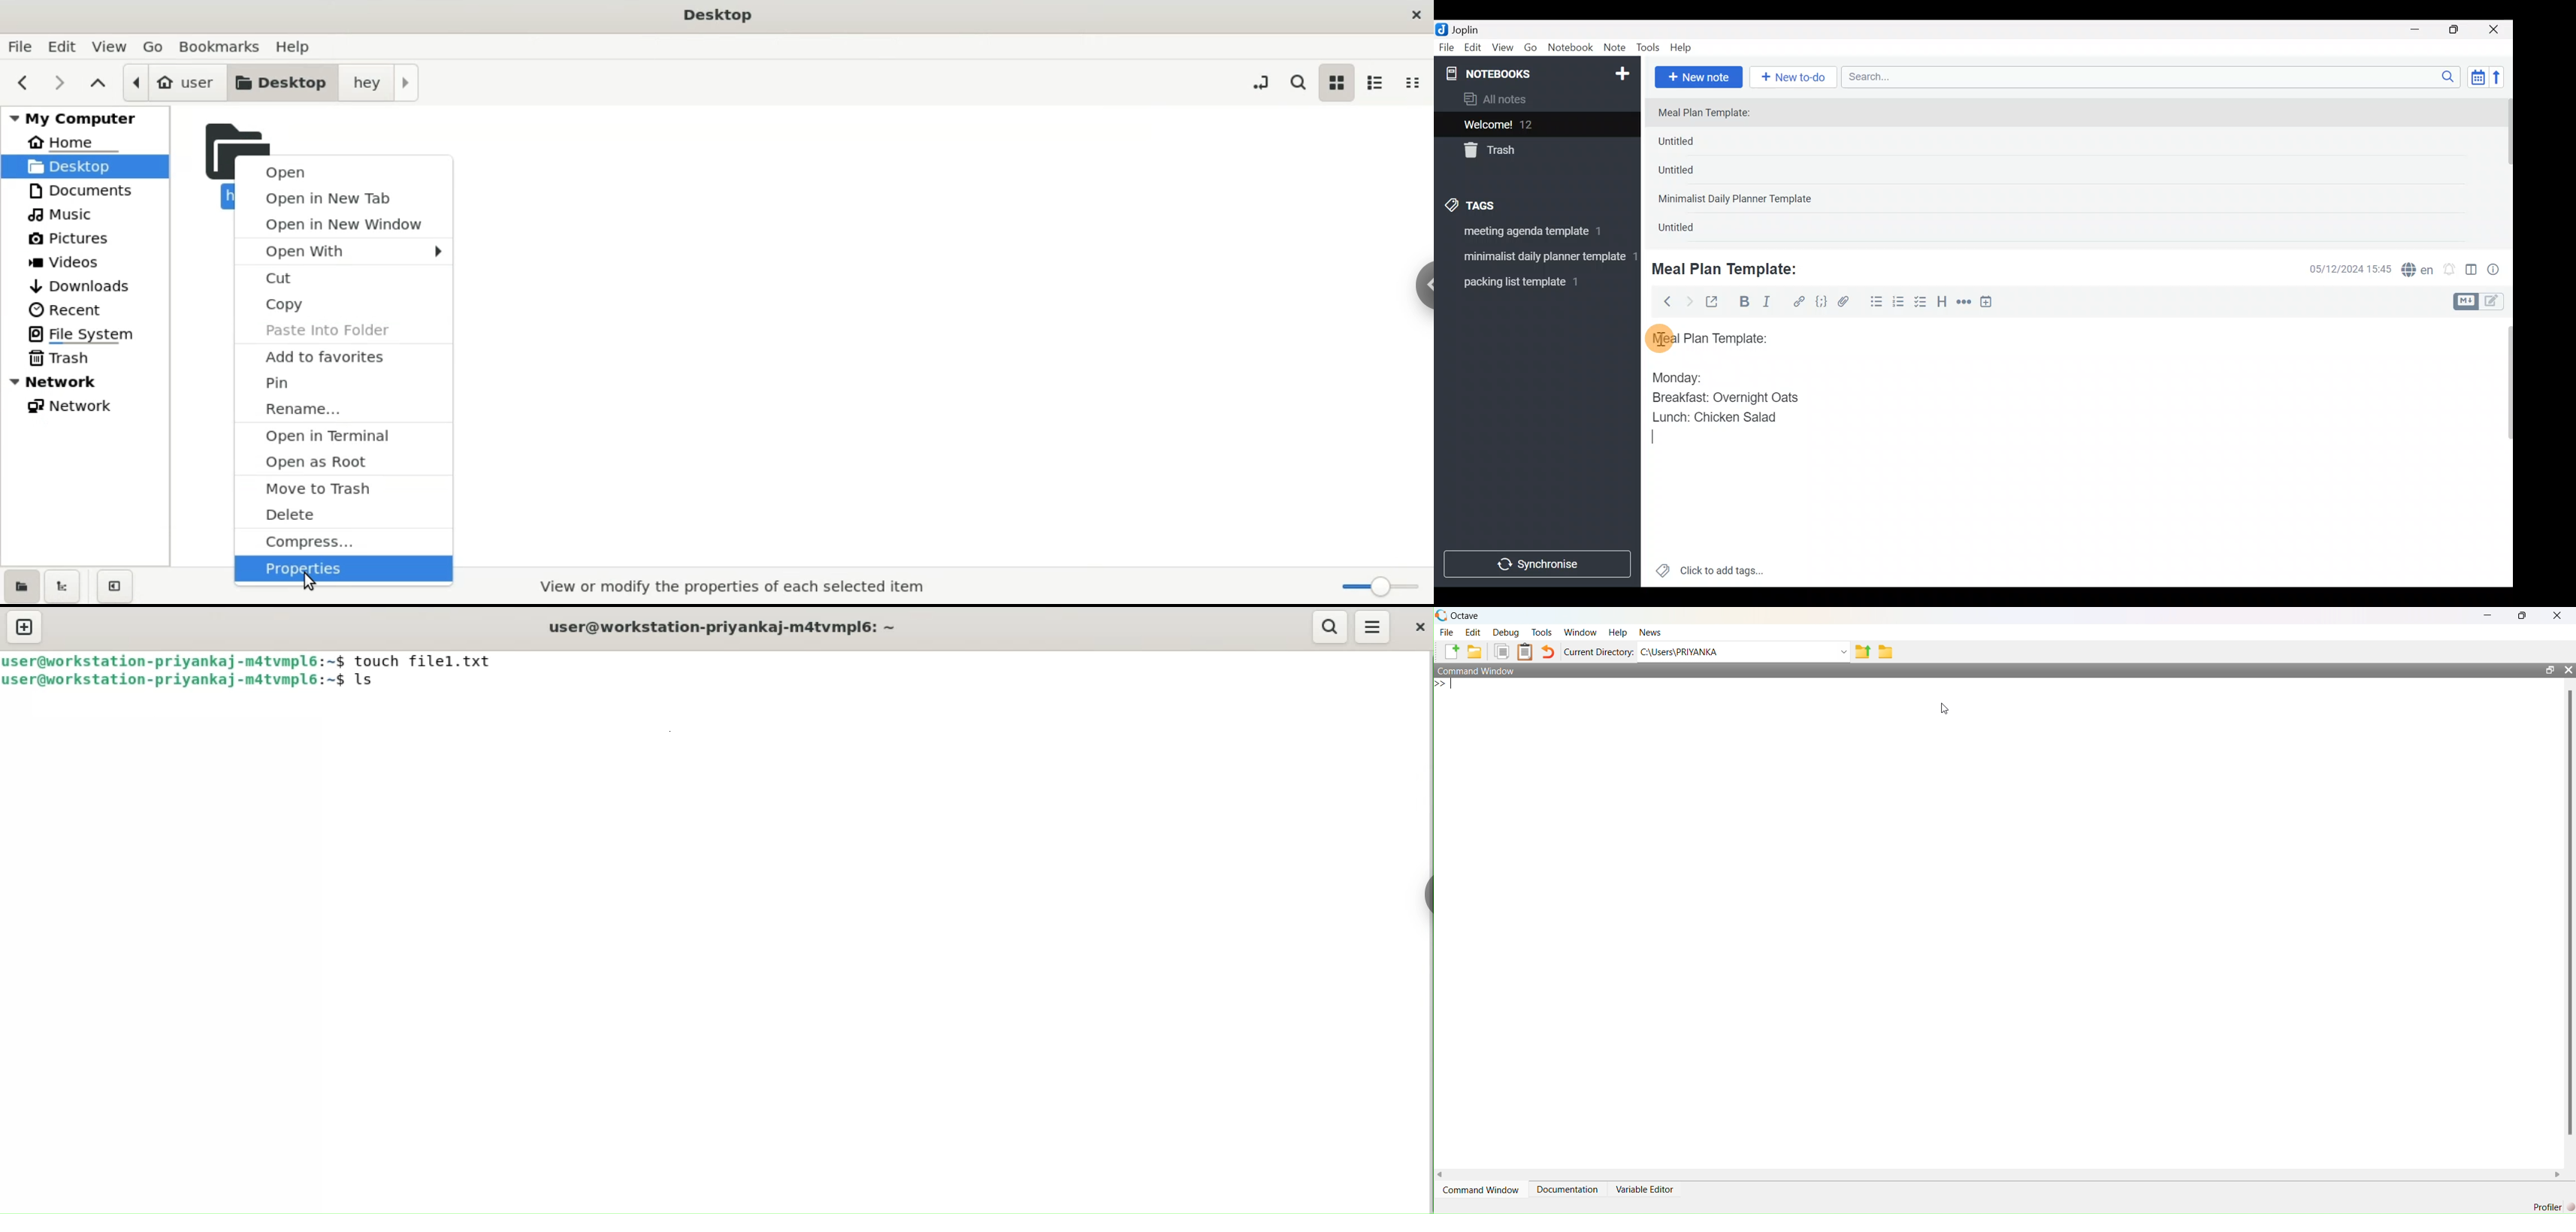 The height and width of the screenshot is (1232, 2576). Describe the element at coordinates (1475, 652) in the screenshot. I see `add folder` at that location.